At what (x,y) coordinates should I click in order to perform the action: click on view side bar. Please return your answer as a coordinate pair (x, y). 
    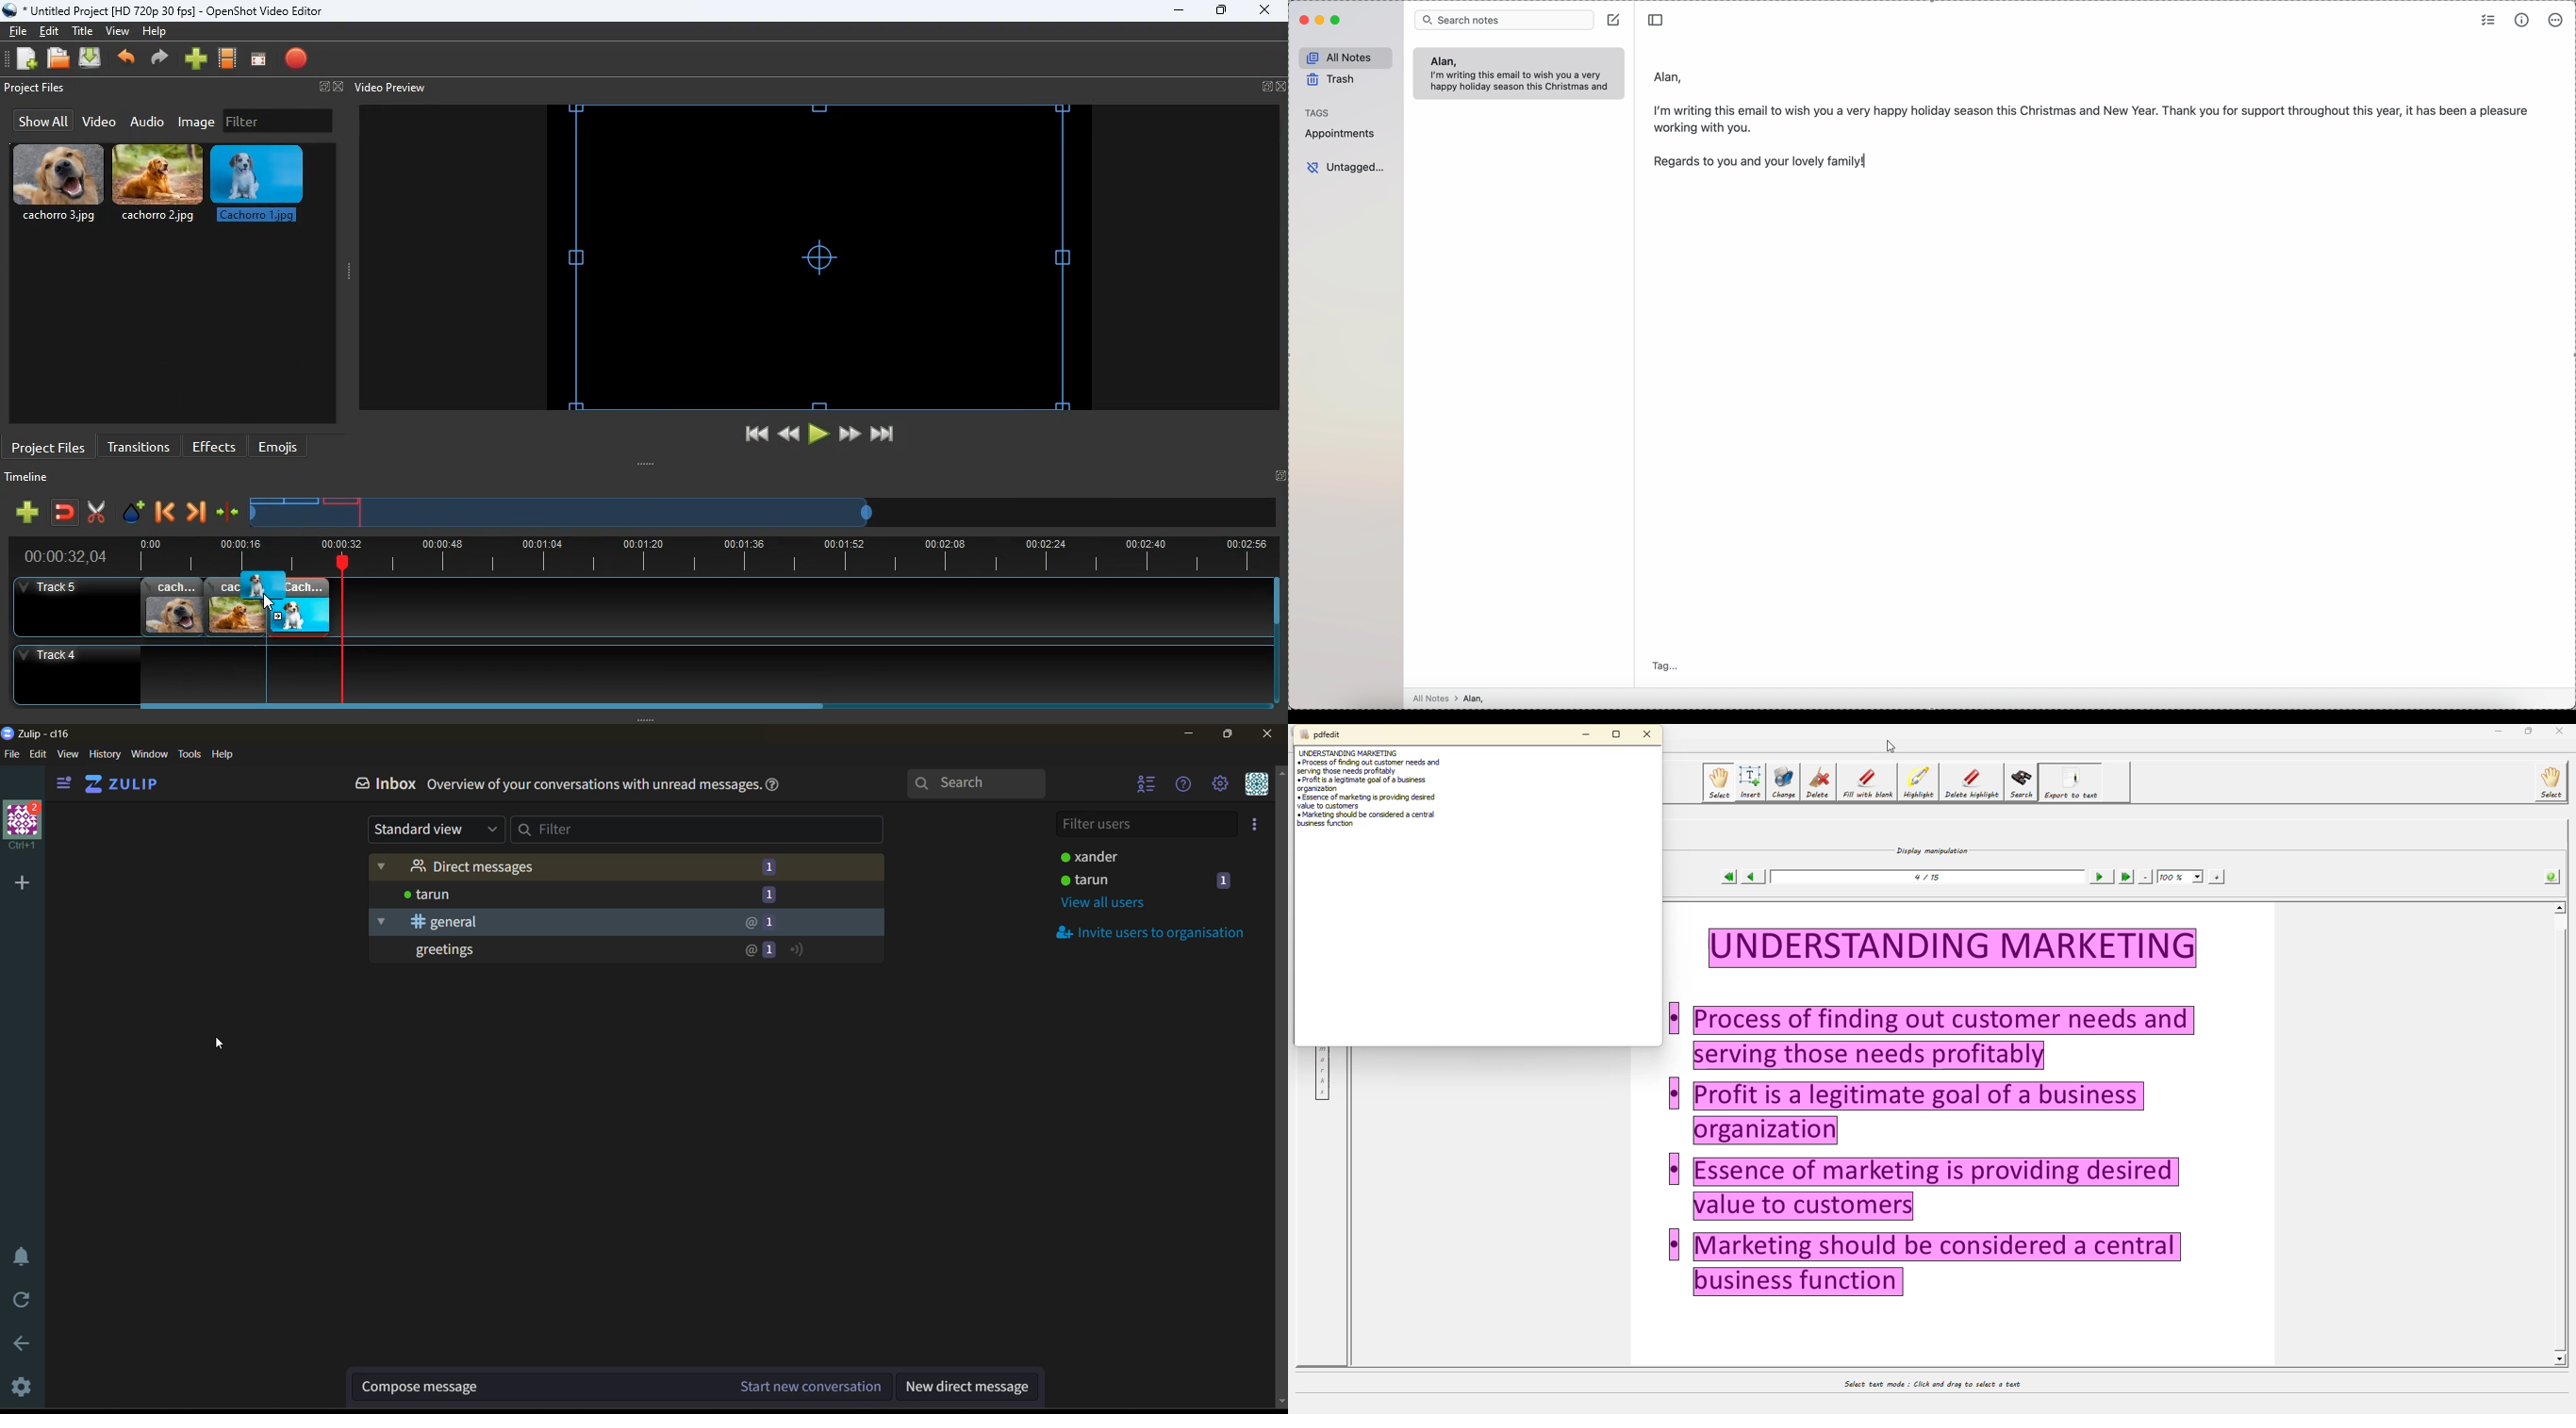
    Looking at the image, I should click on (64, 784).